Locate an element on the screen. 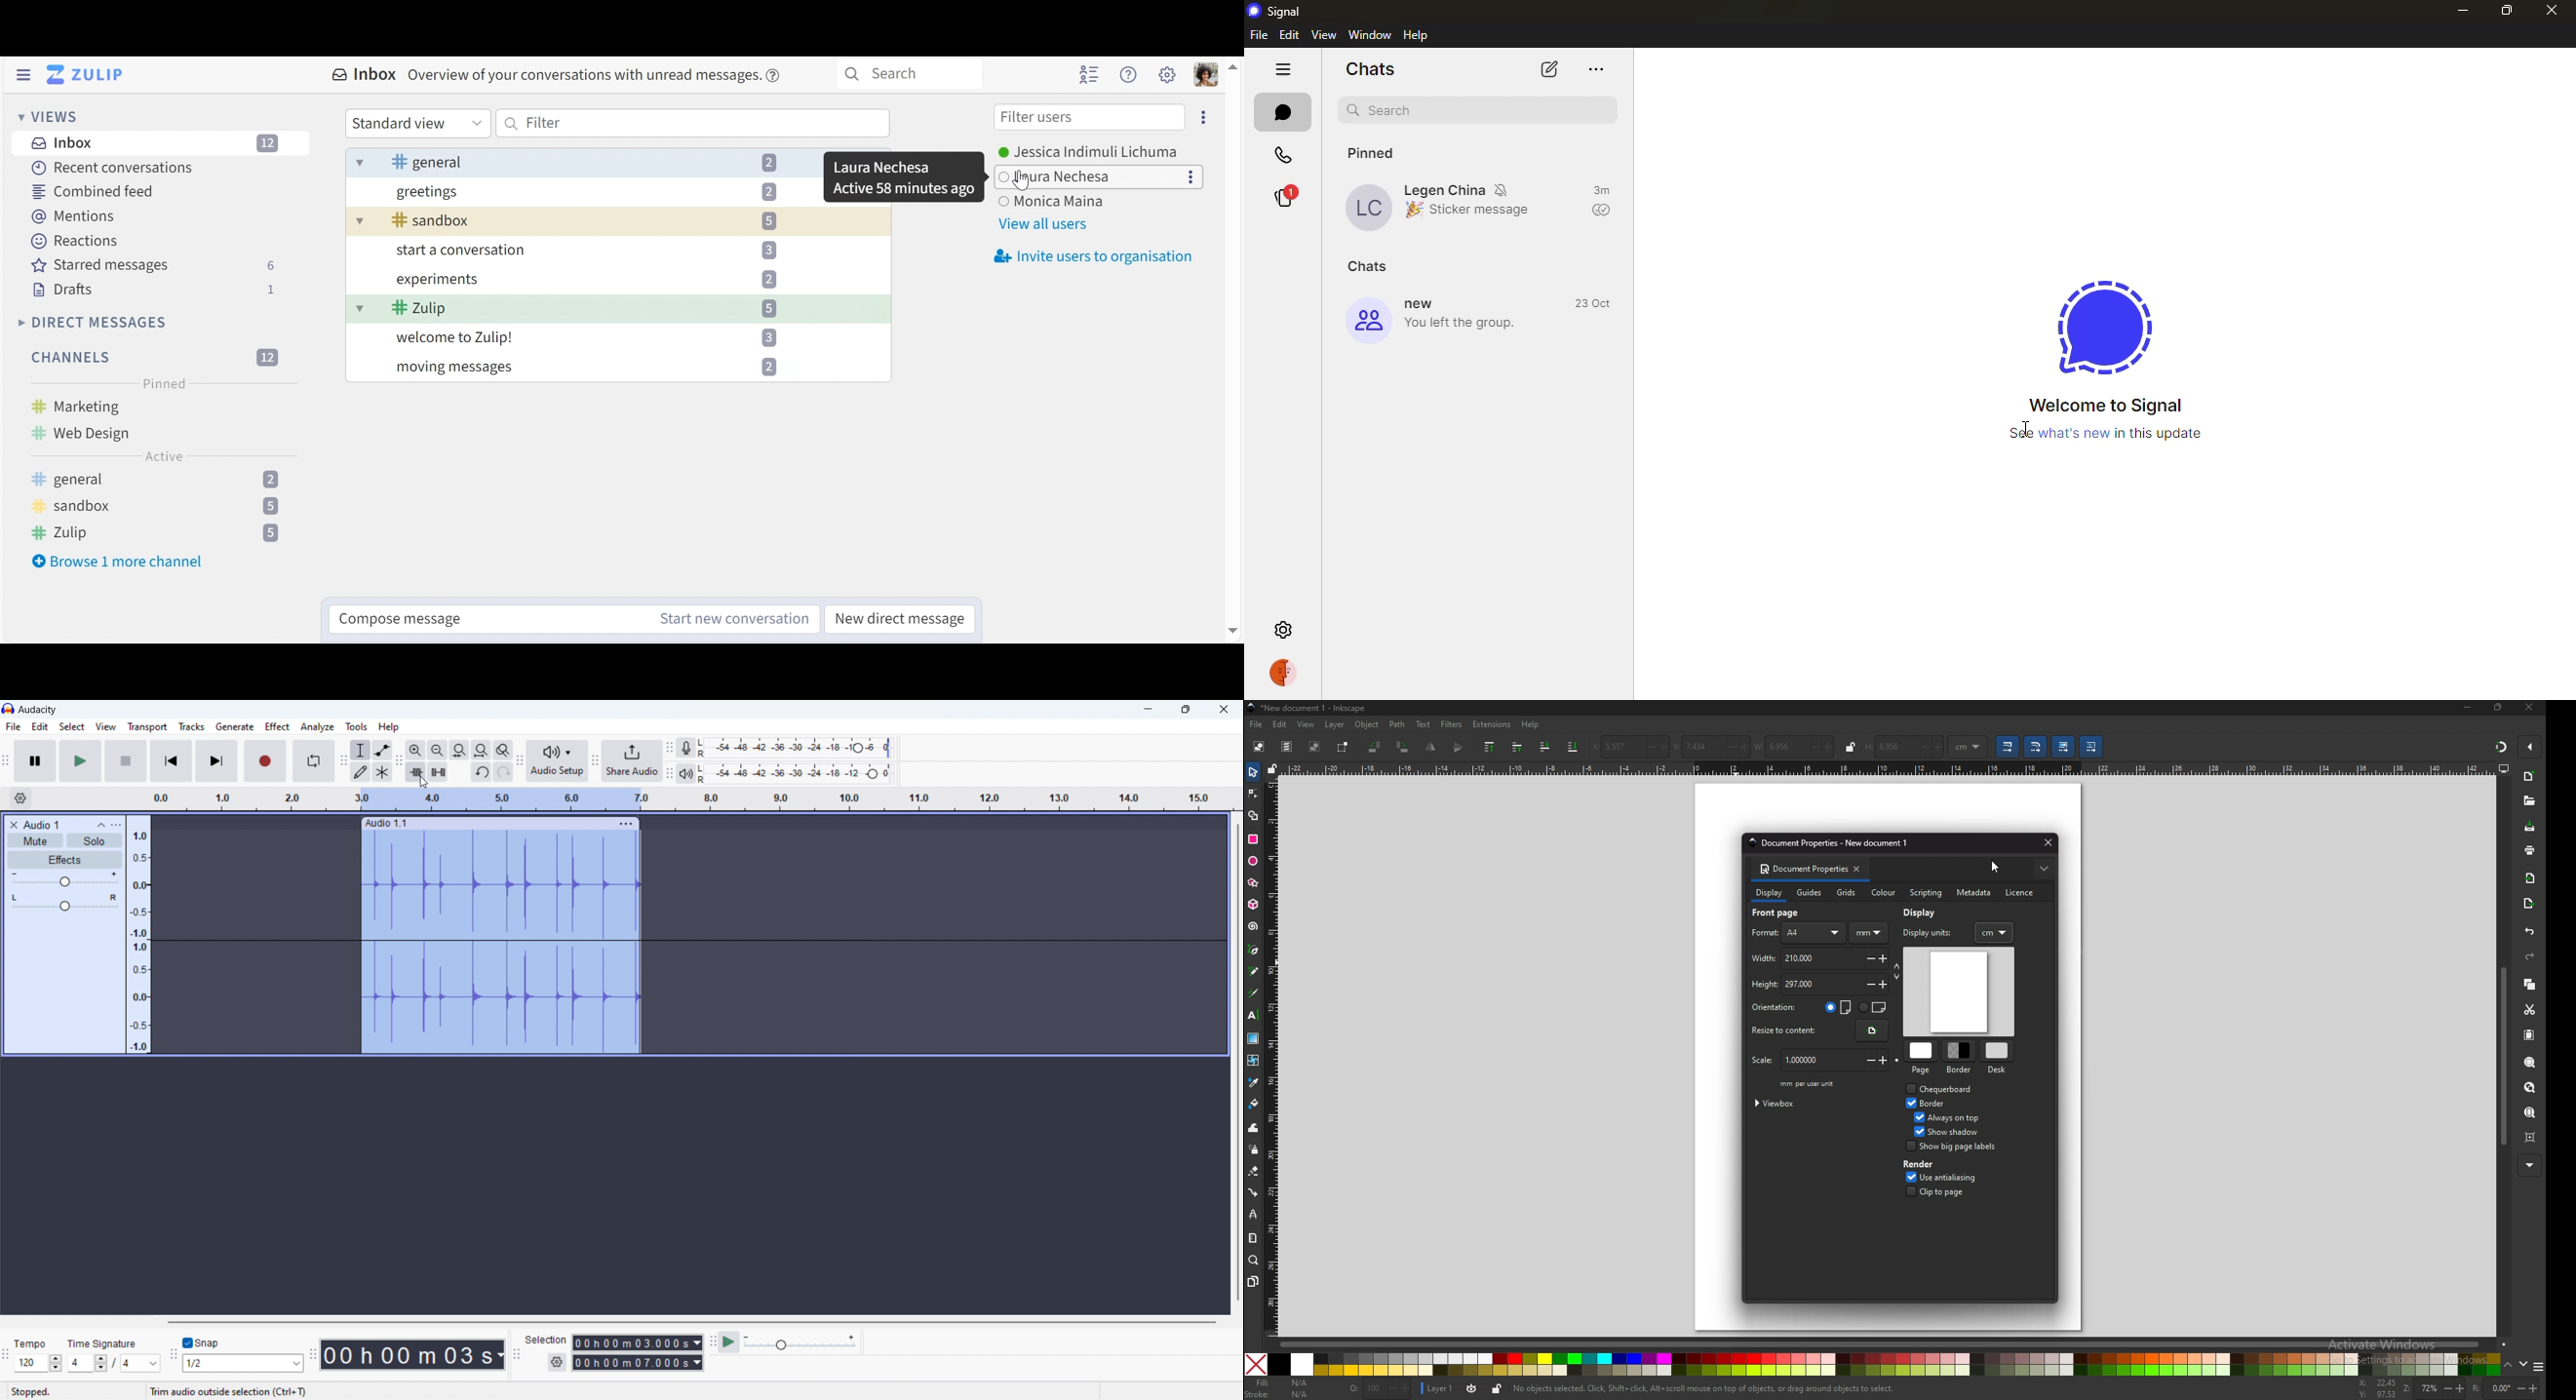 Image resolution: width=2576 pixels, height=1400 pixels. fit selection to width is located at coordinates (459, 750).